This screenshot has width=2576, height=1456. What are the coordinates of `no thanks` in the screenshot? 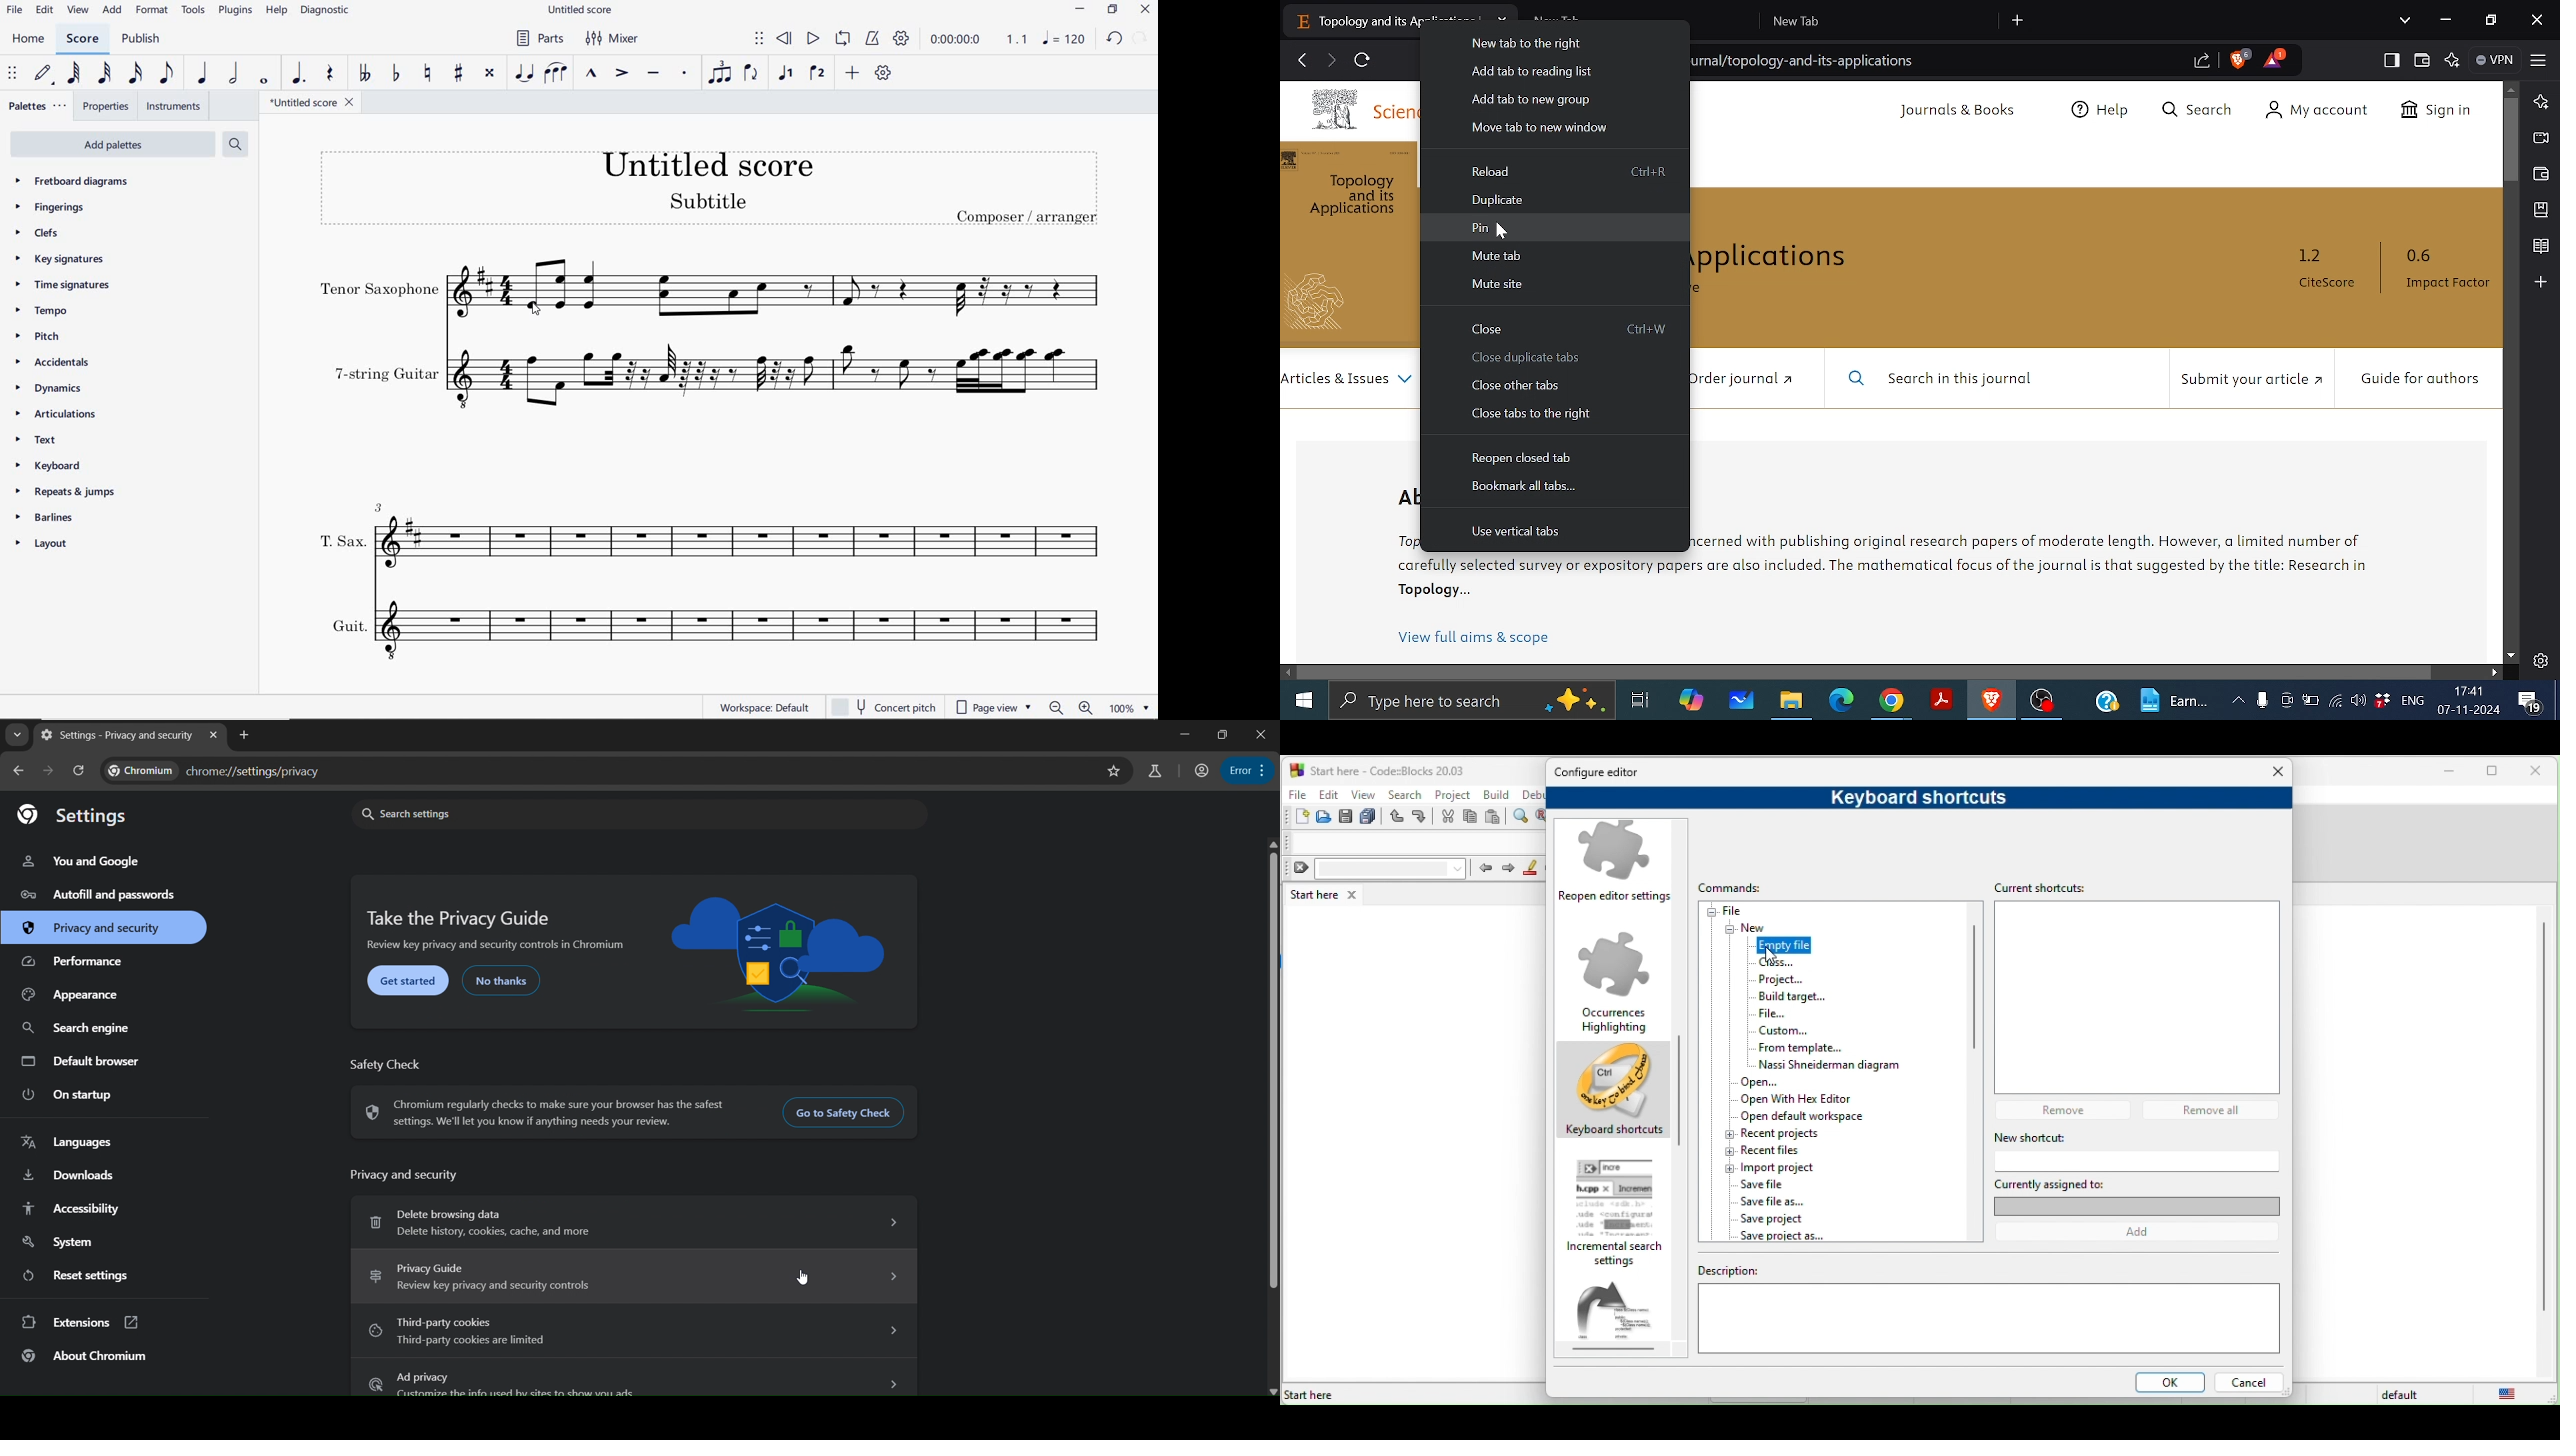 It's located at (503, 981).